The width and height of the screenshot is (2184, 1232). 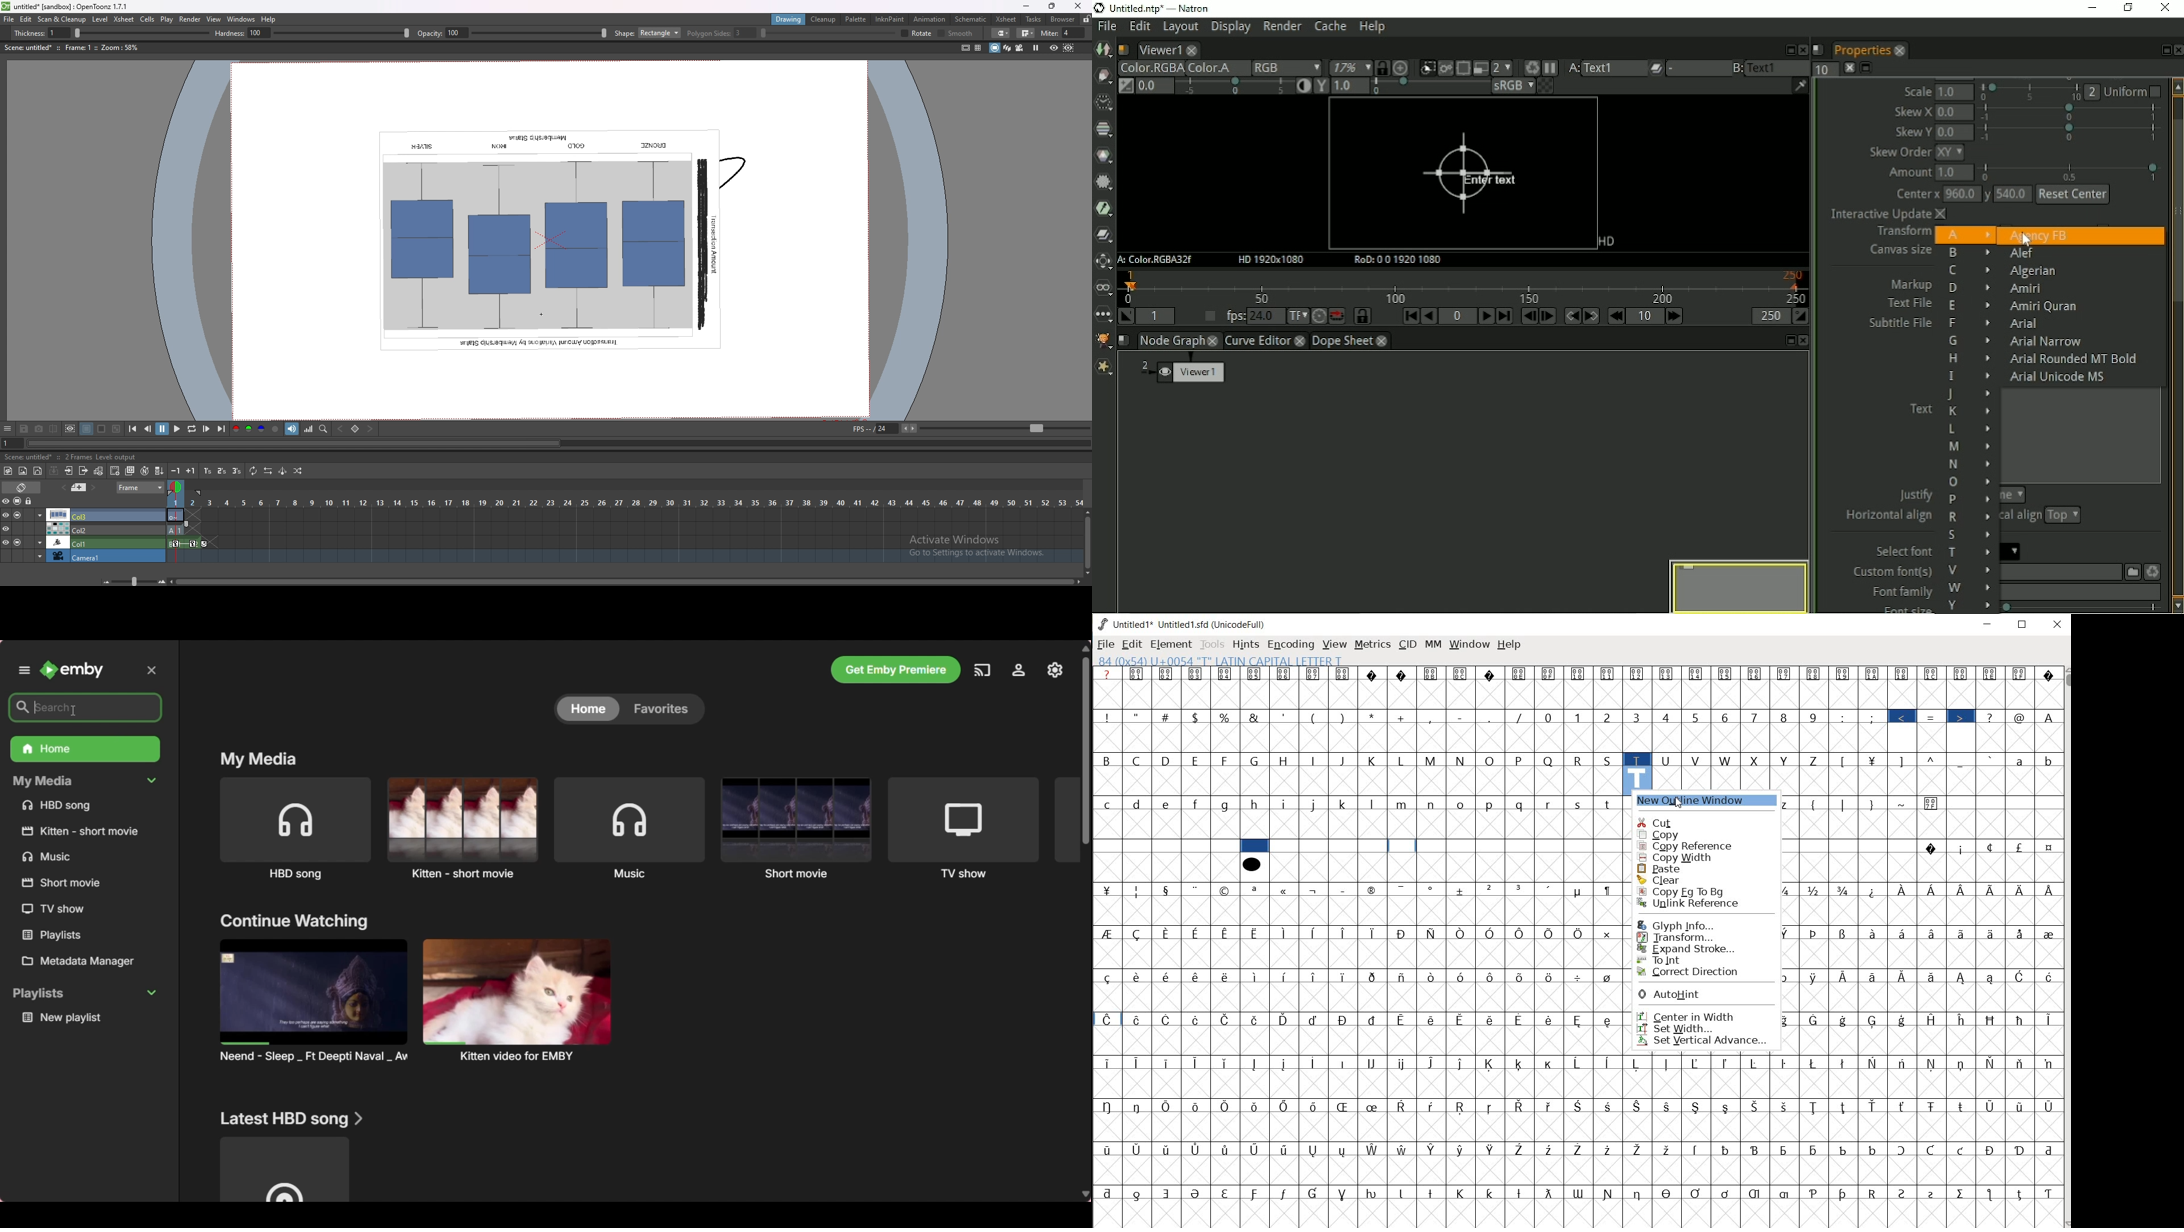 I want to click on Symbol, so click(x=1255, y=933).